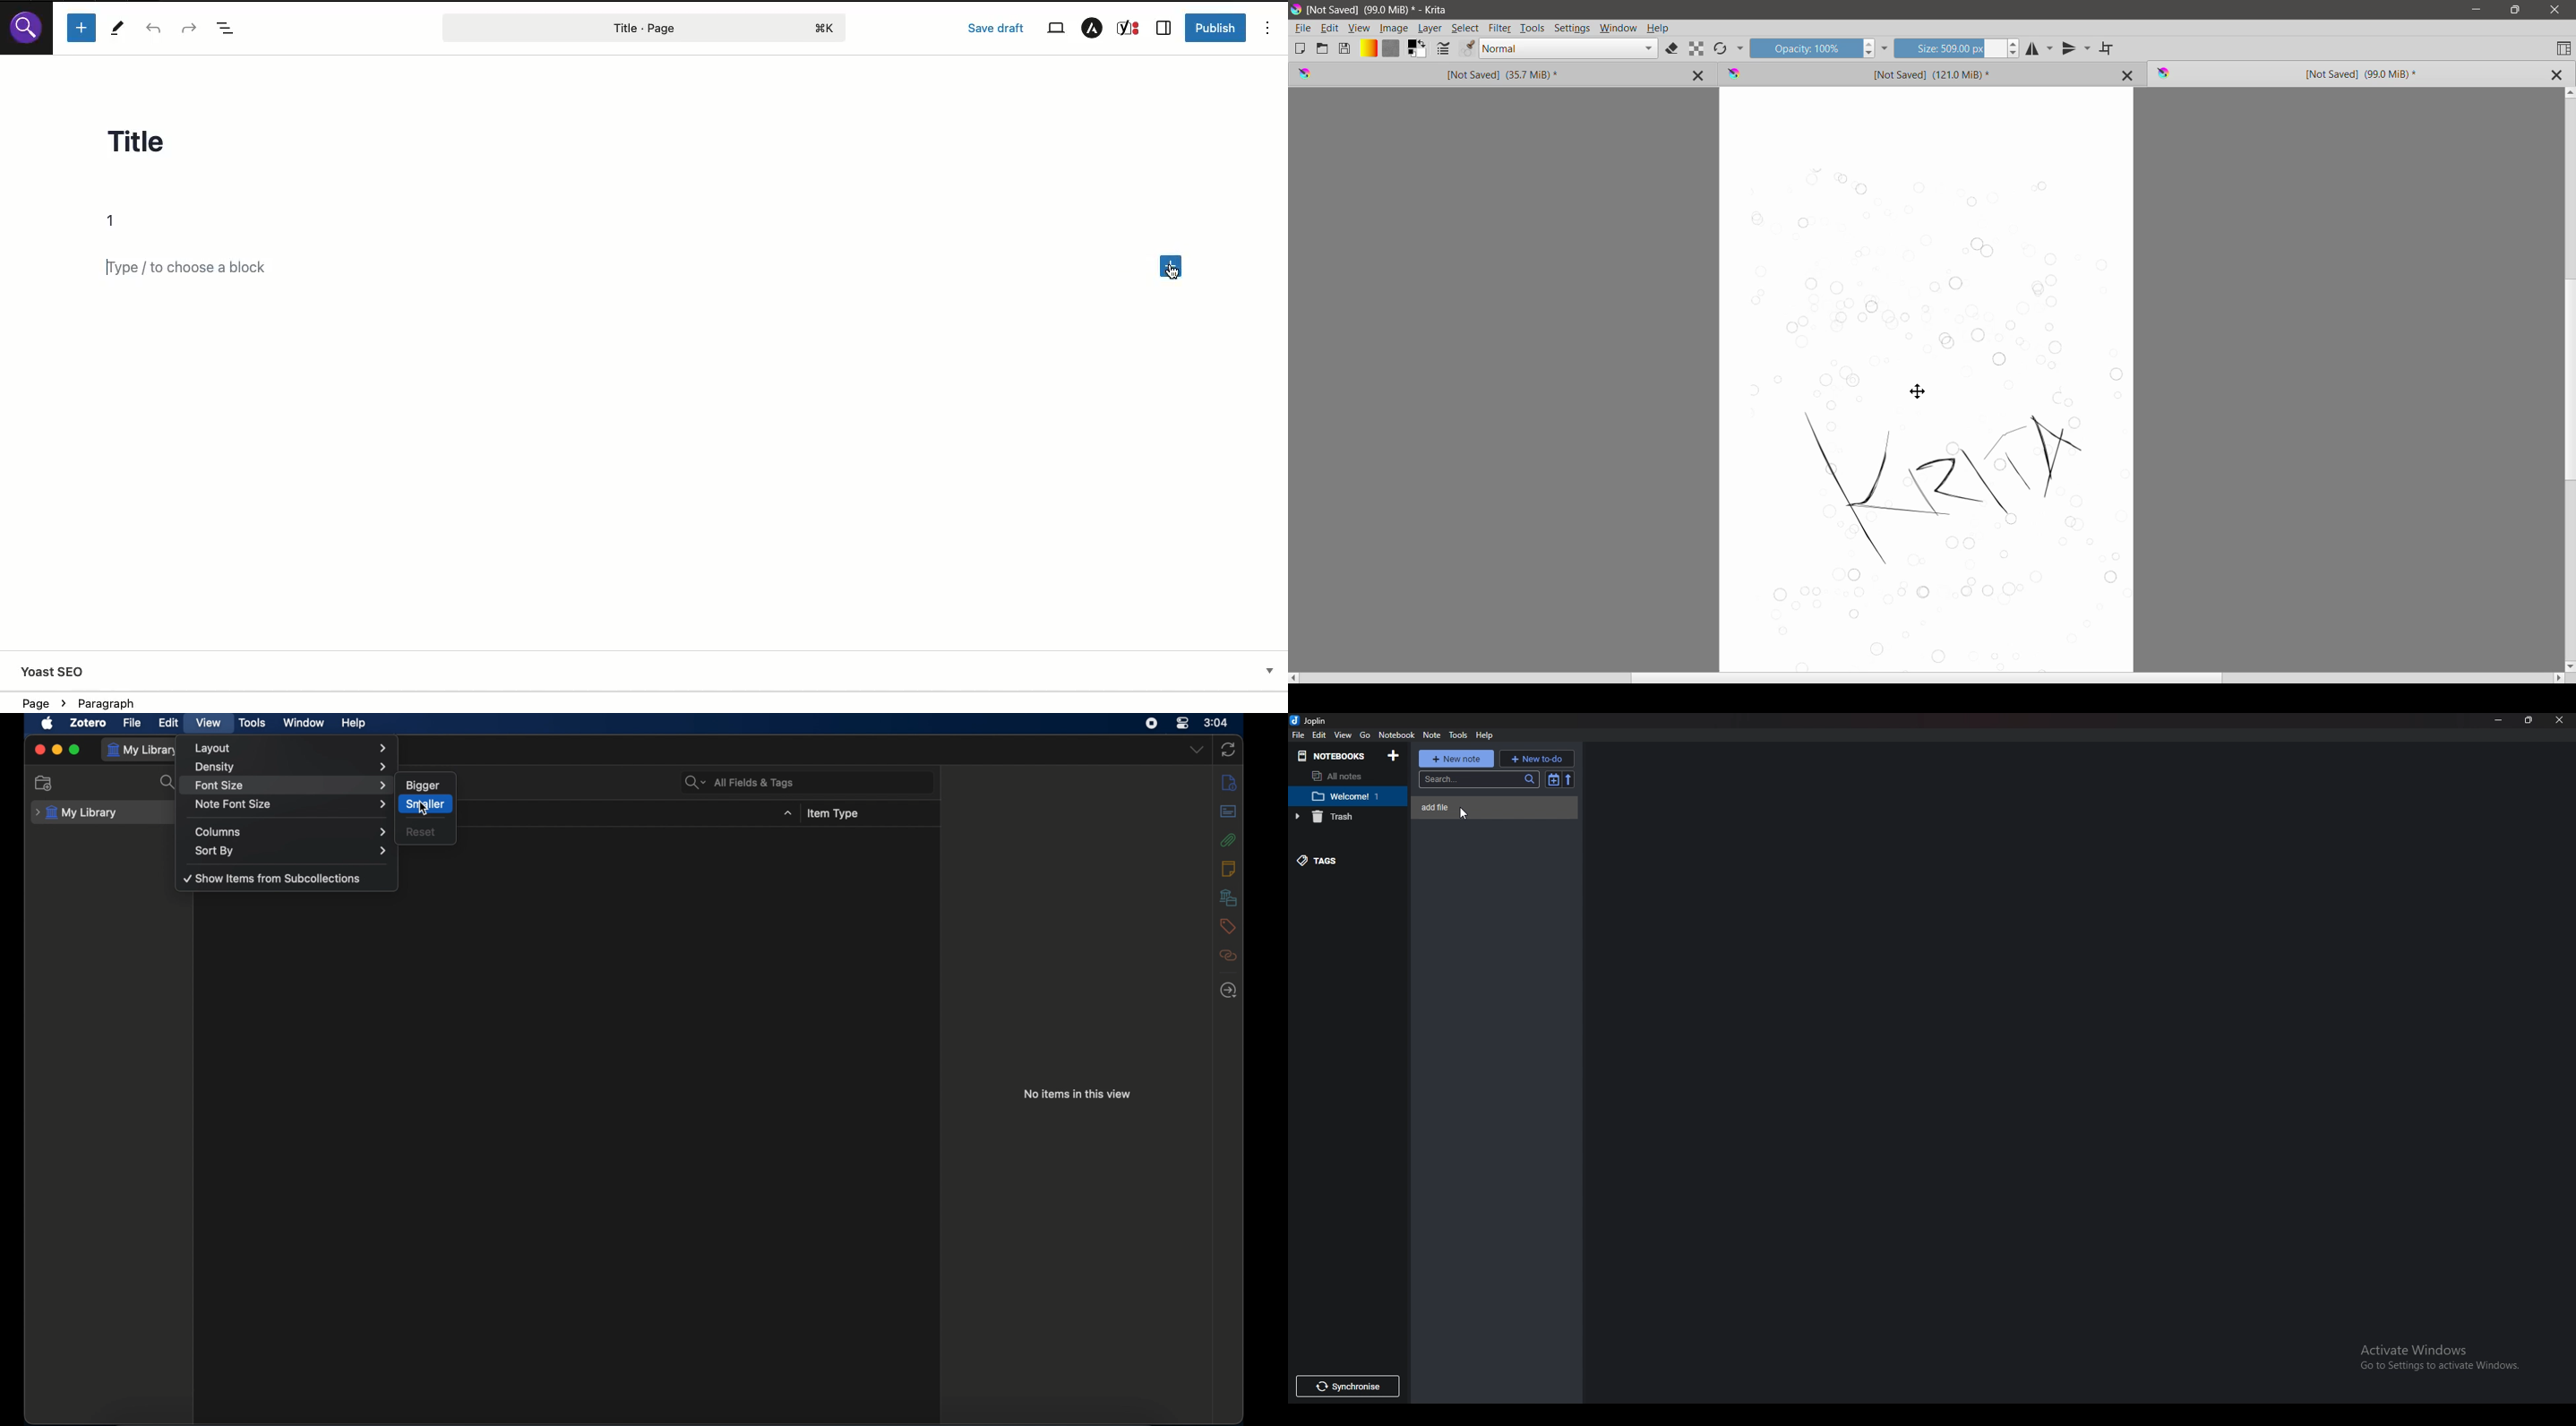 This screenshot has height=1428, width=2576. I want to click on Toggle sort order, so click(1551, 780).